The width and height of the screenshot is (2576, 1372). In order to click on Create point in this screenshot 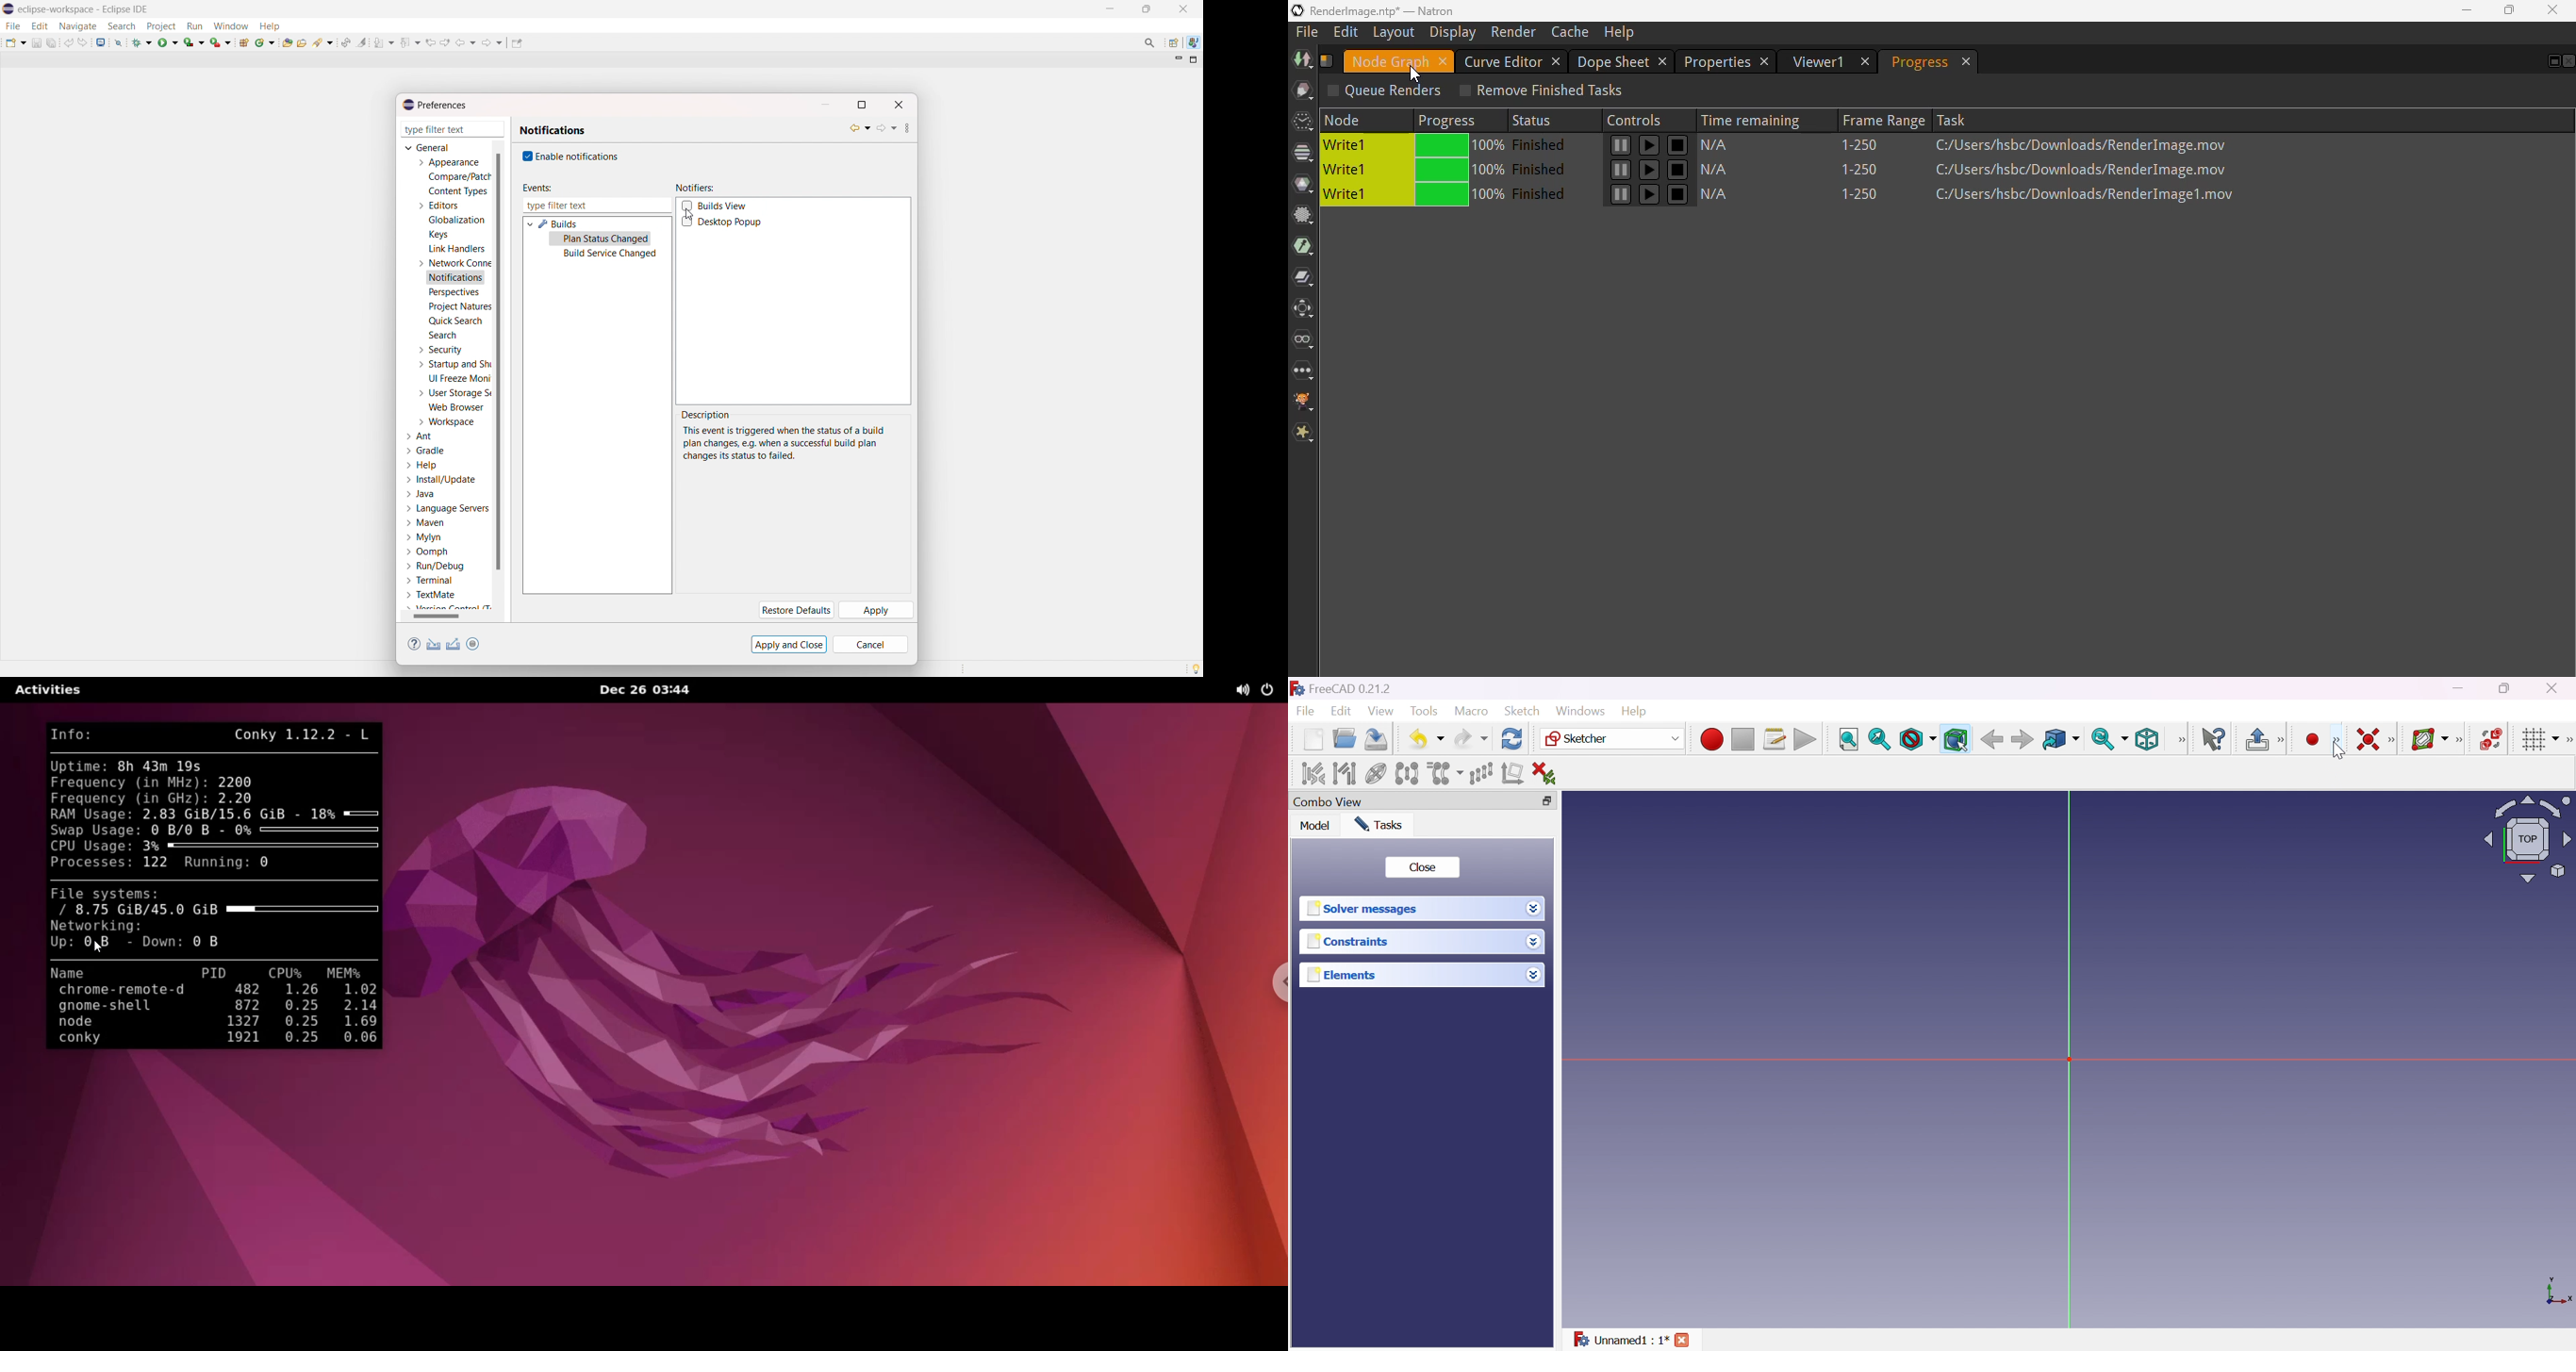, I will do `click(2312, 740)`.